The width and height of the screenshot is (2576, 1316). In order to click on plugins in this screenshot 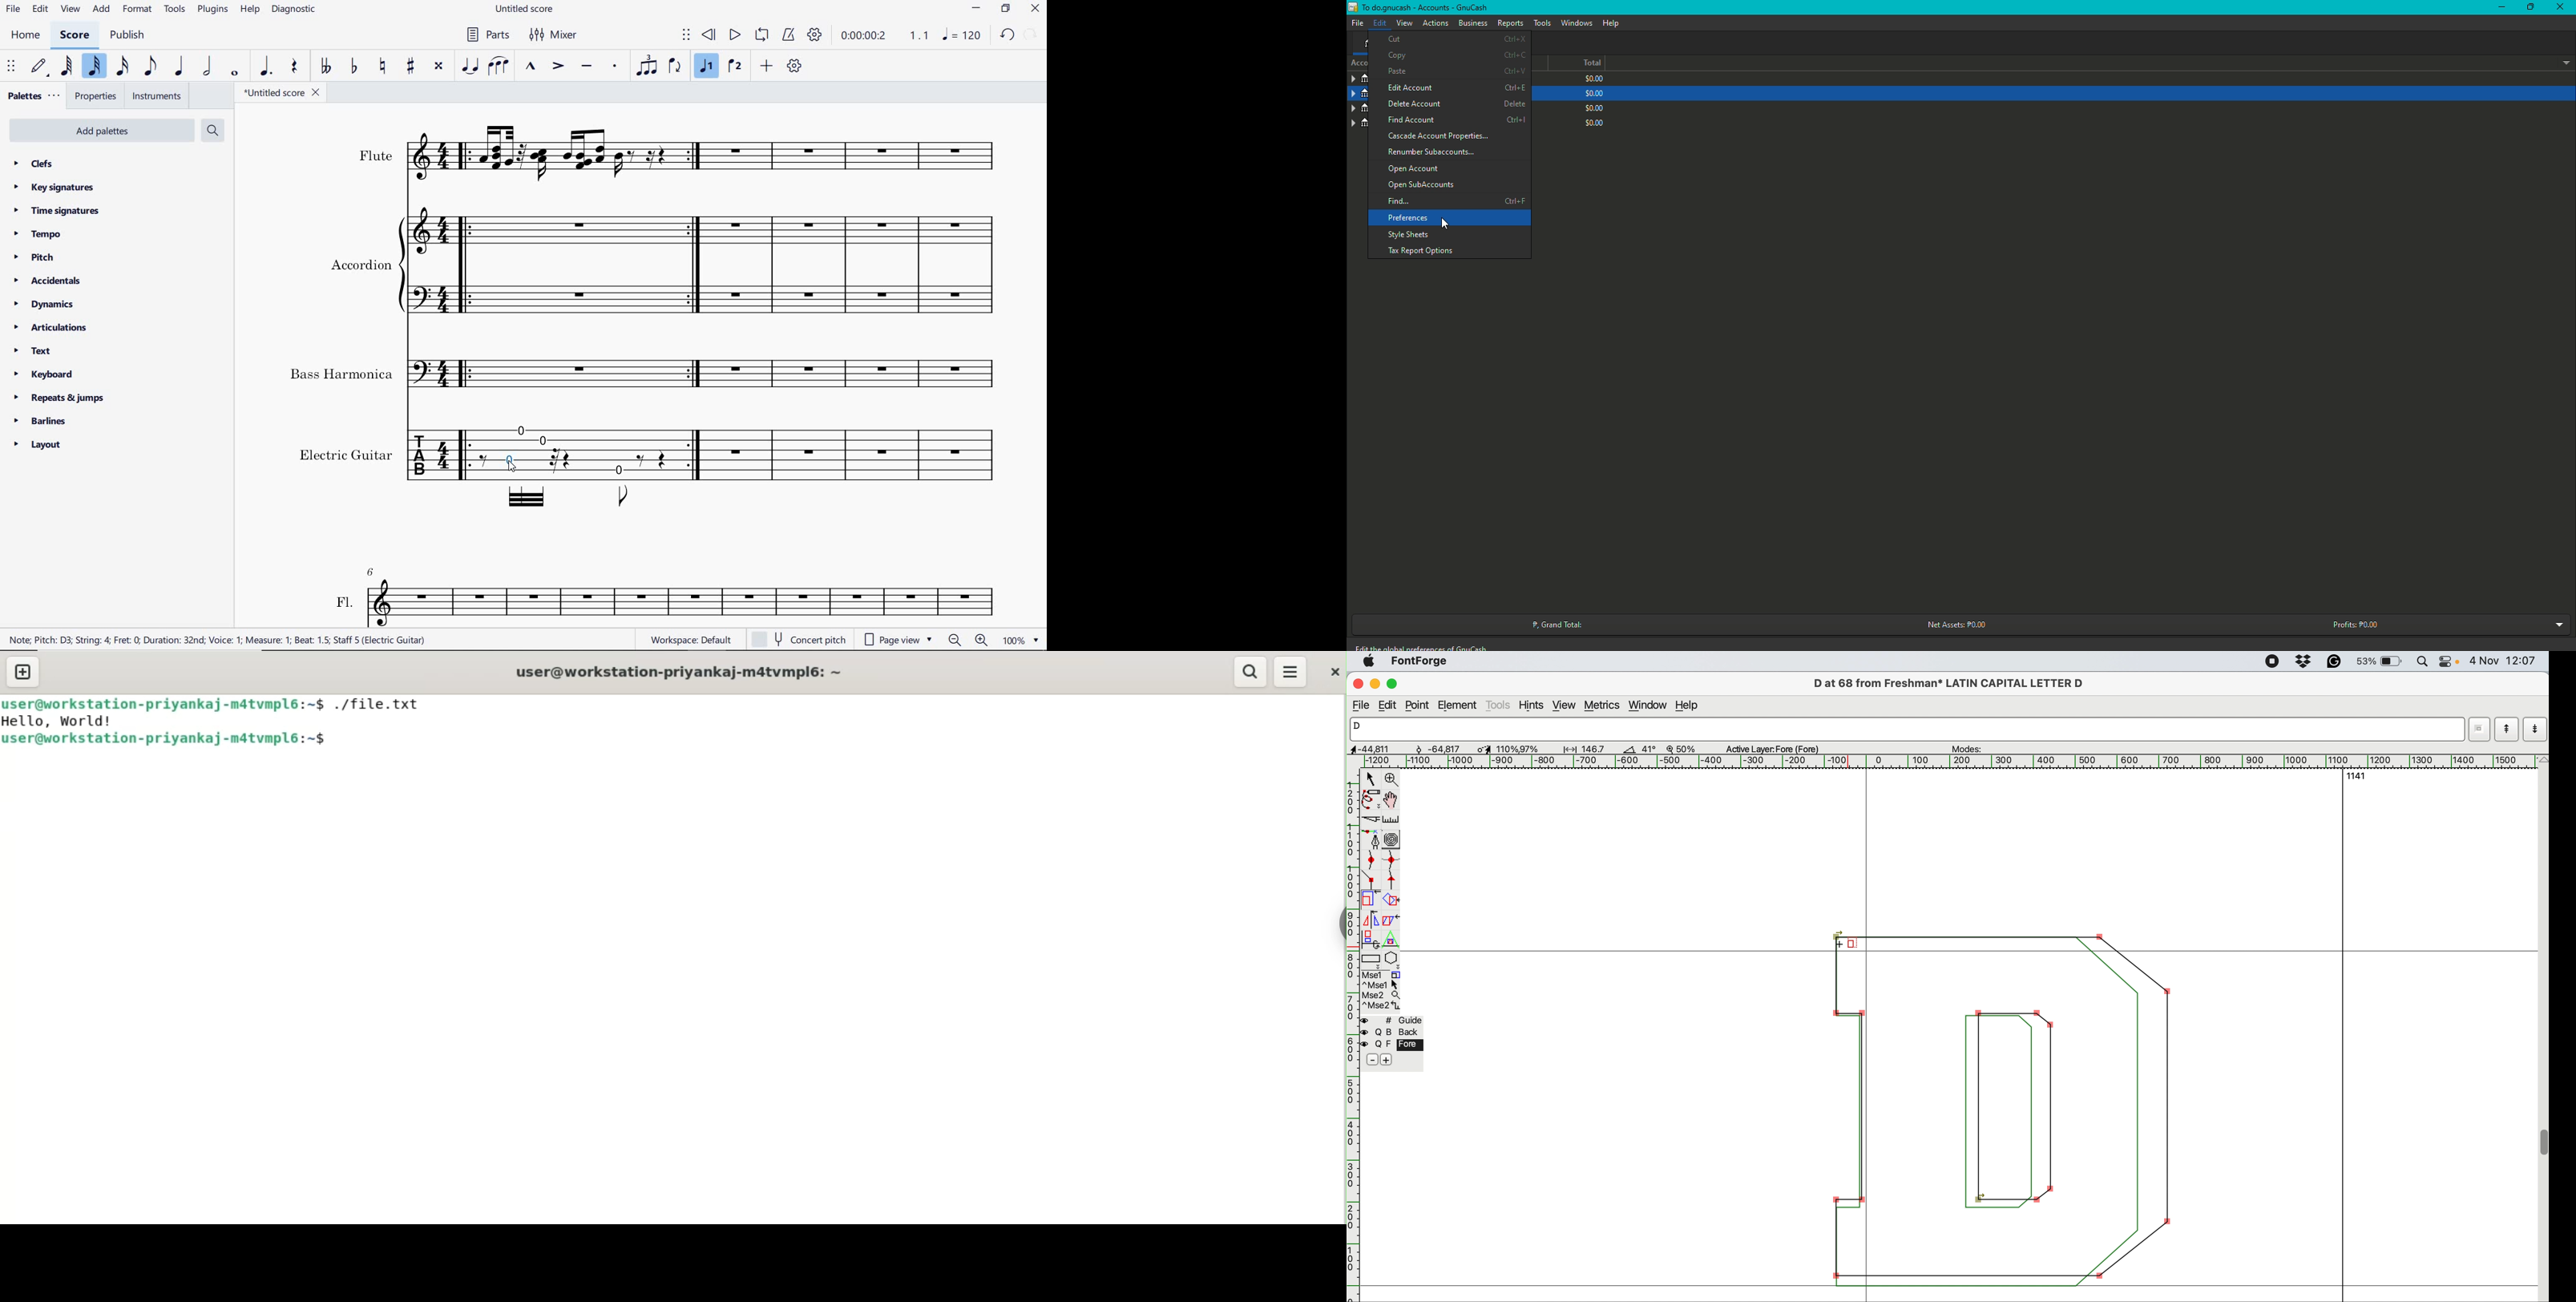, I will do `click(211, 10)`.